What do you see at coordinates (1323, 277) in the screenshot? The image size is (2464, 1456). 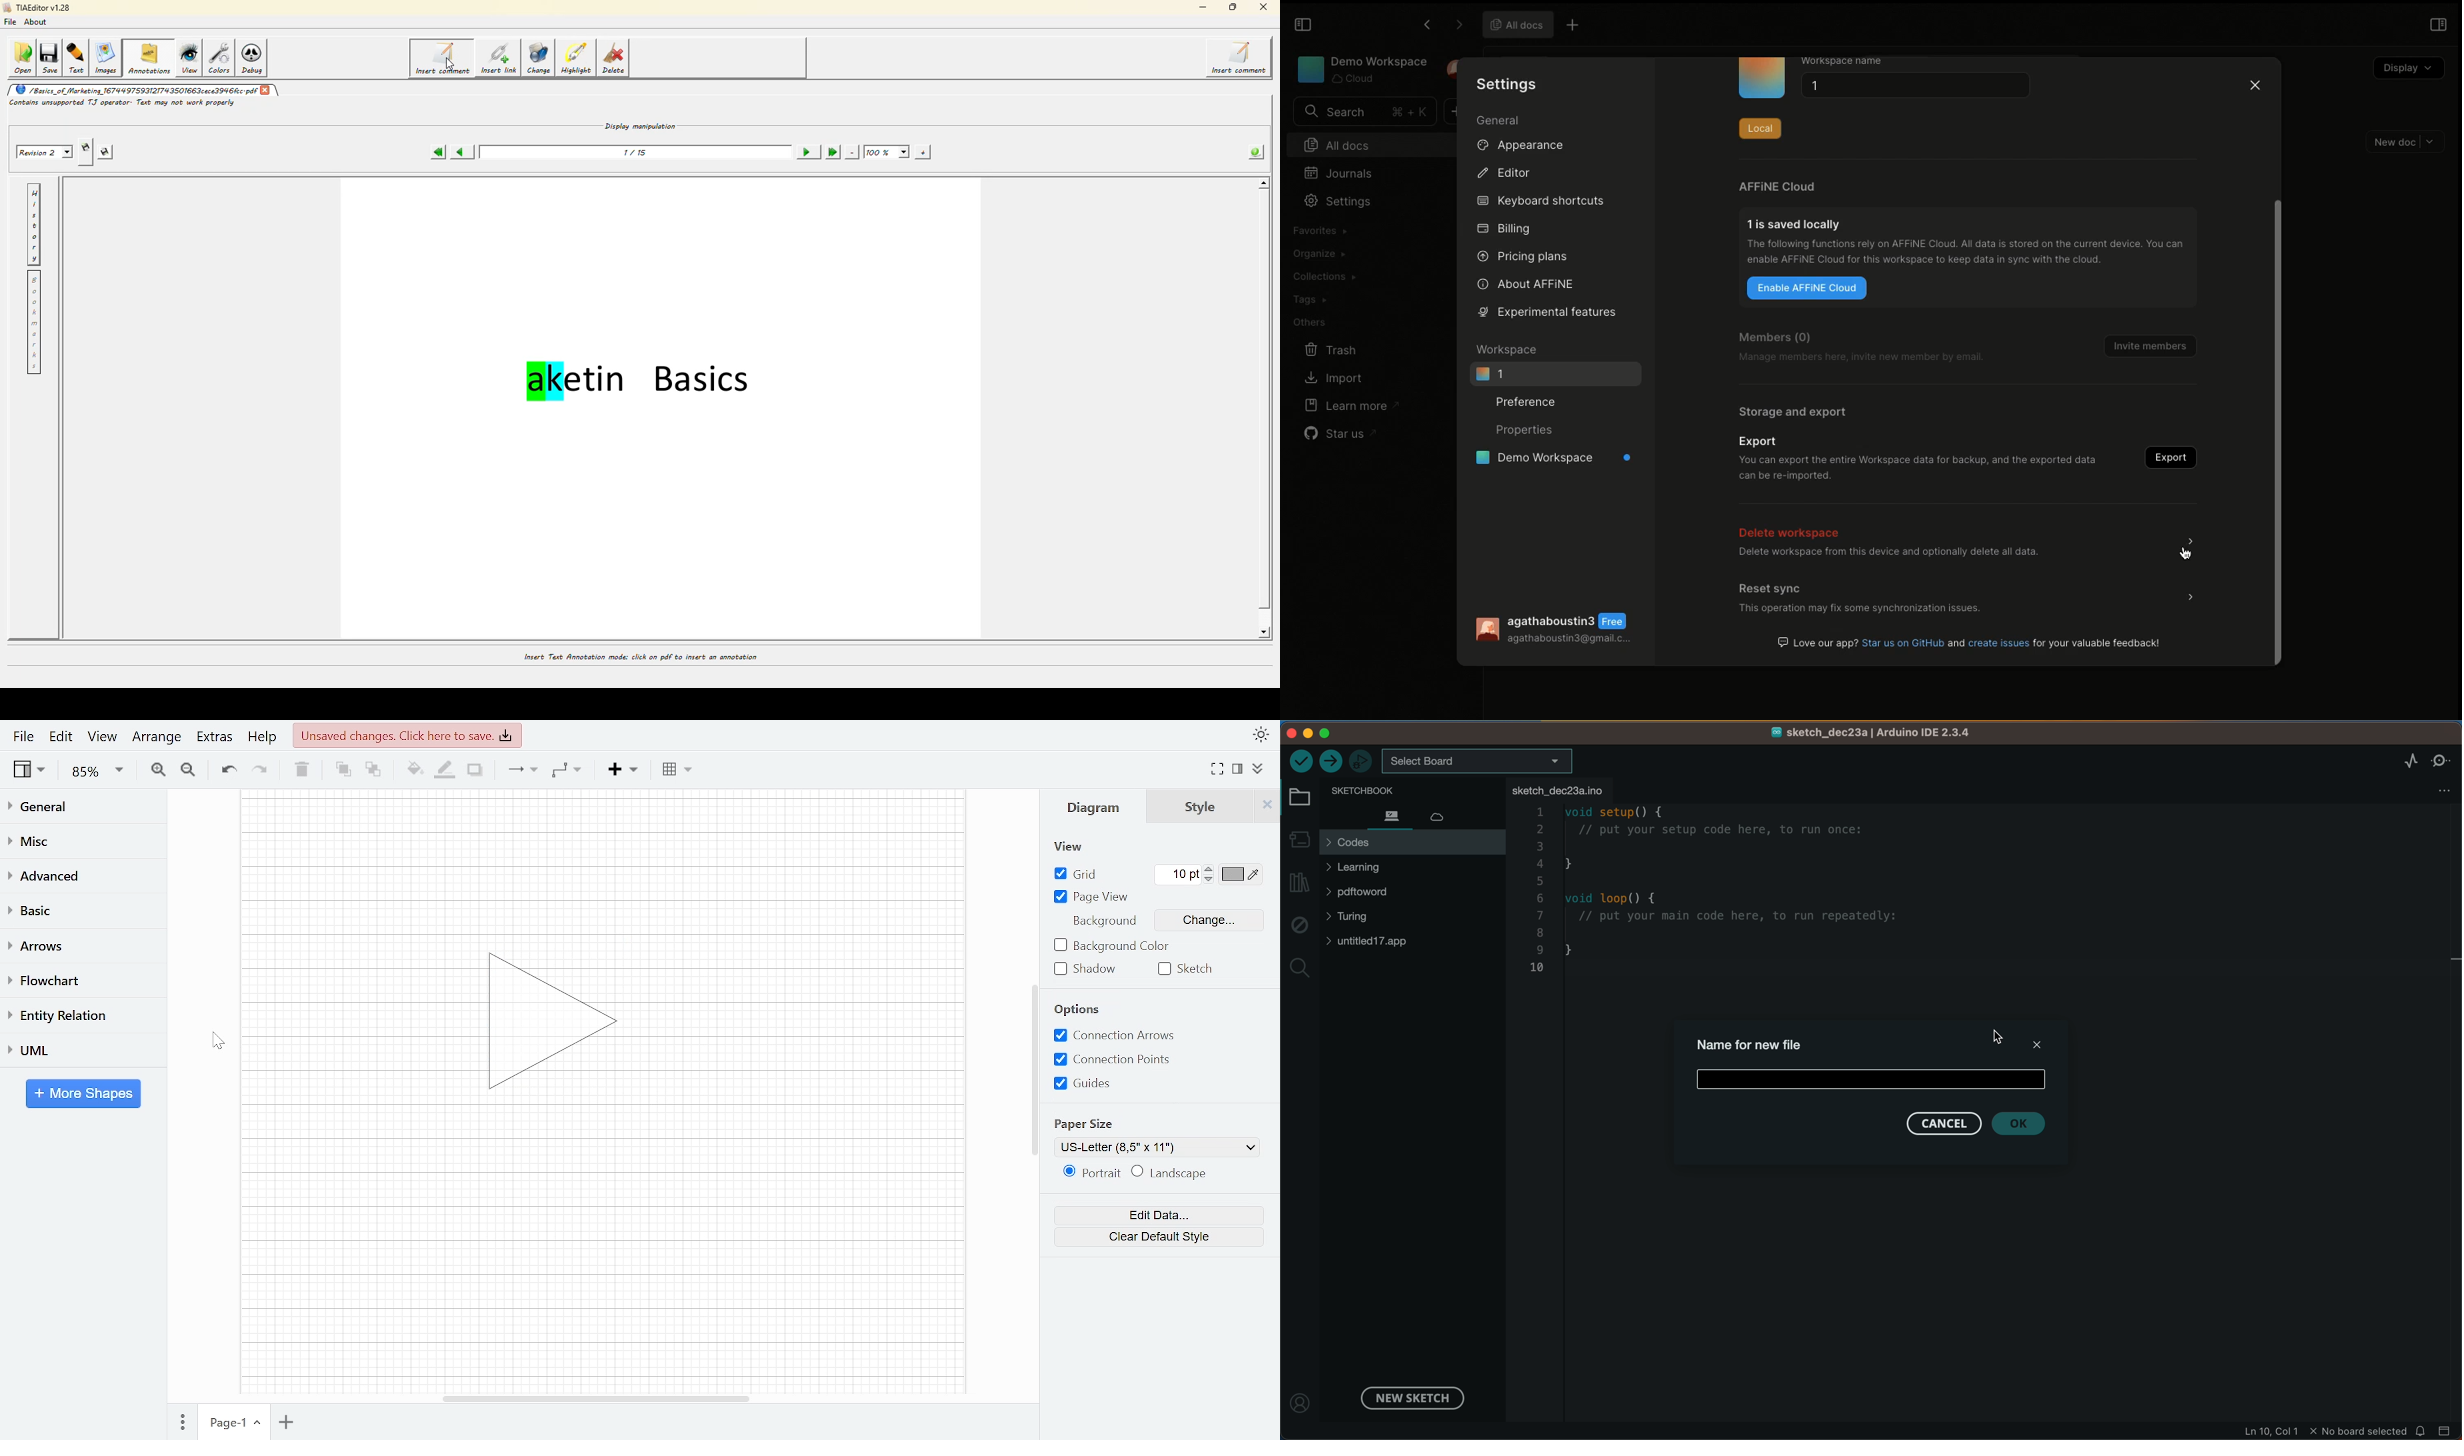 I see `Collections` at bounding box center [1323, 277].